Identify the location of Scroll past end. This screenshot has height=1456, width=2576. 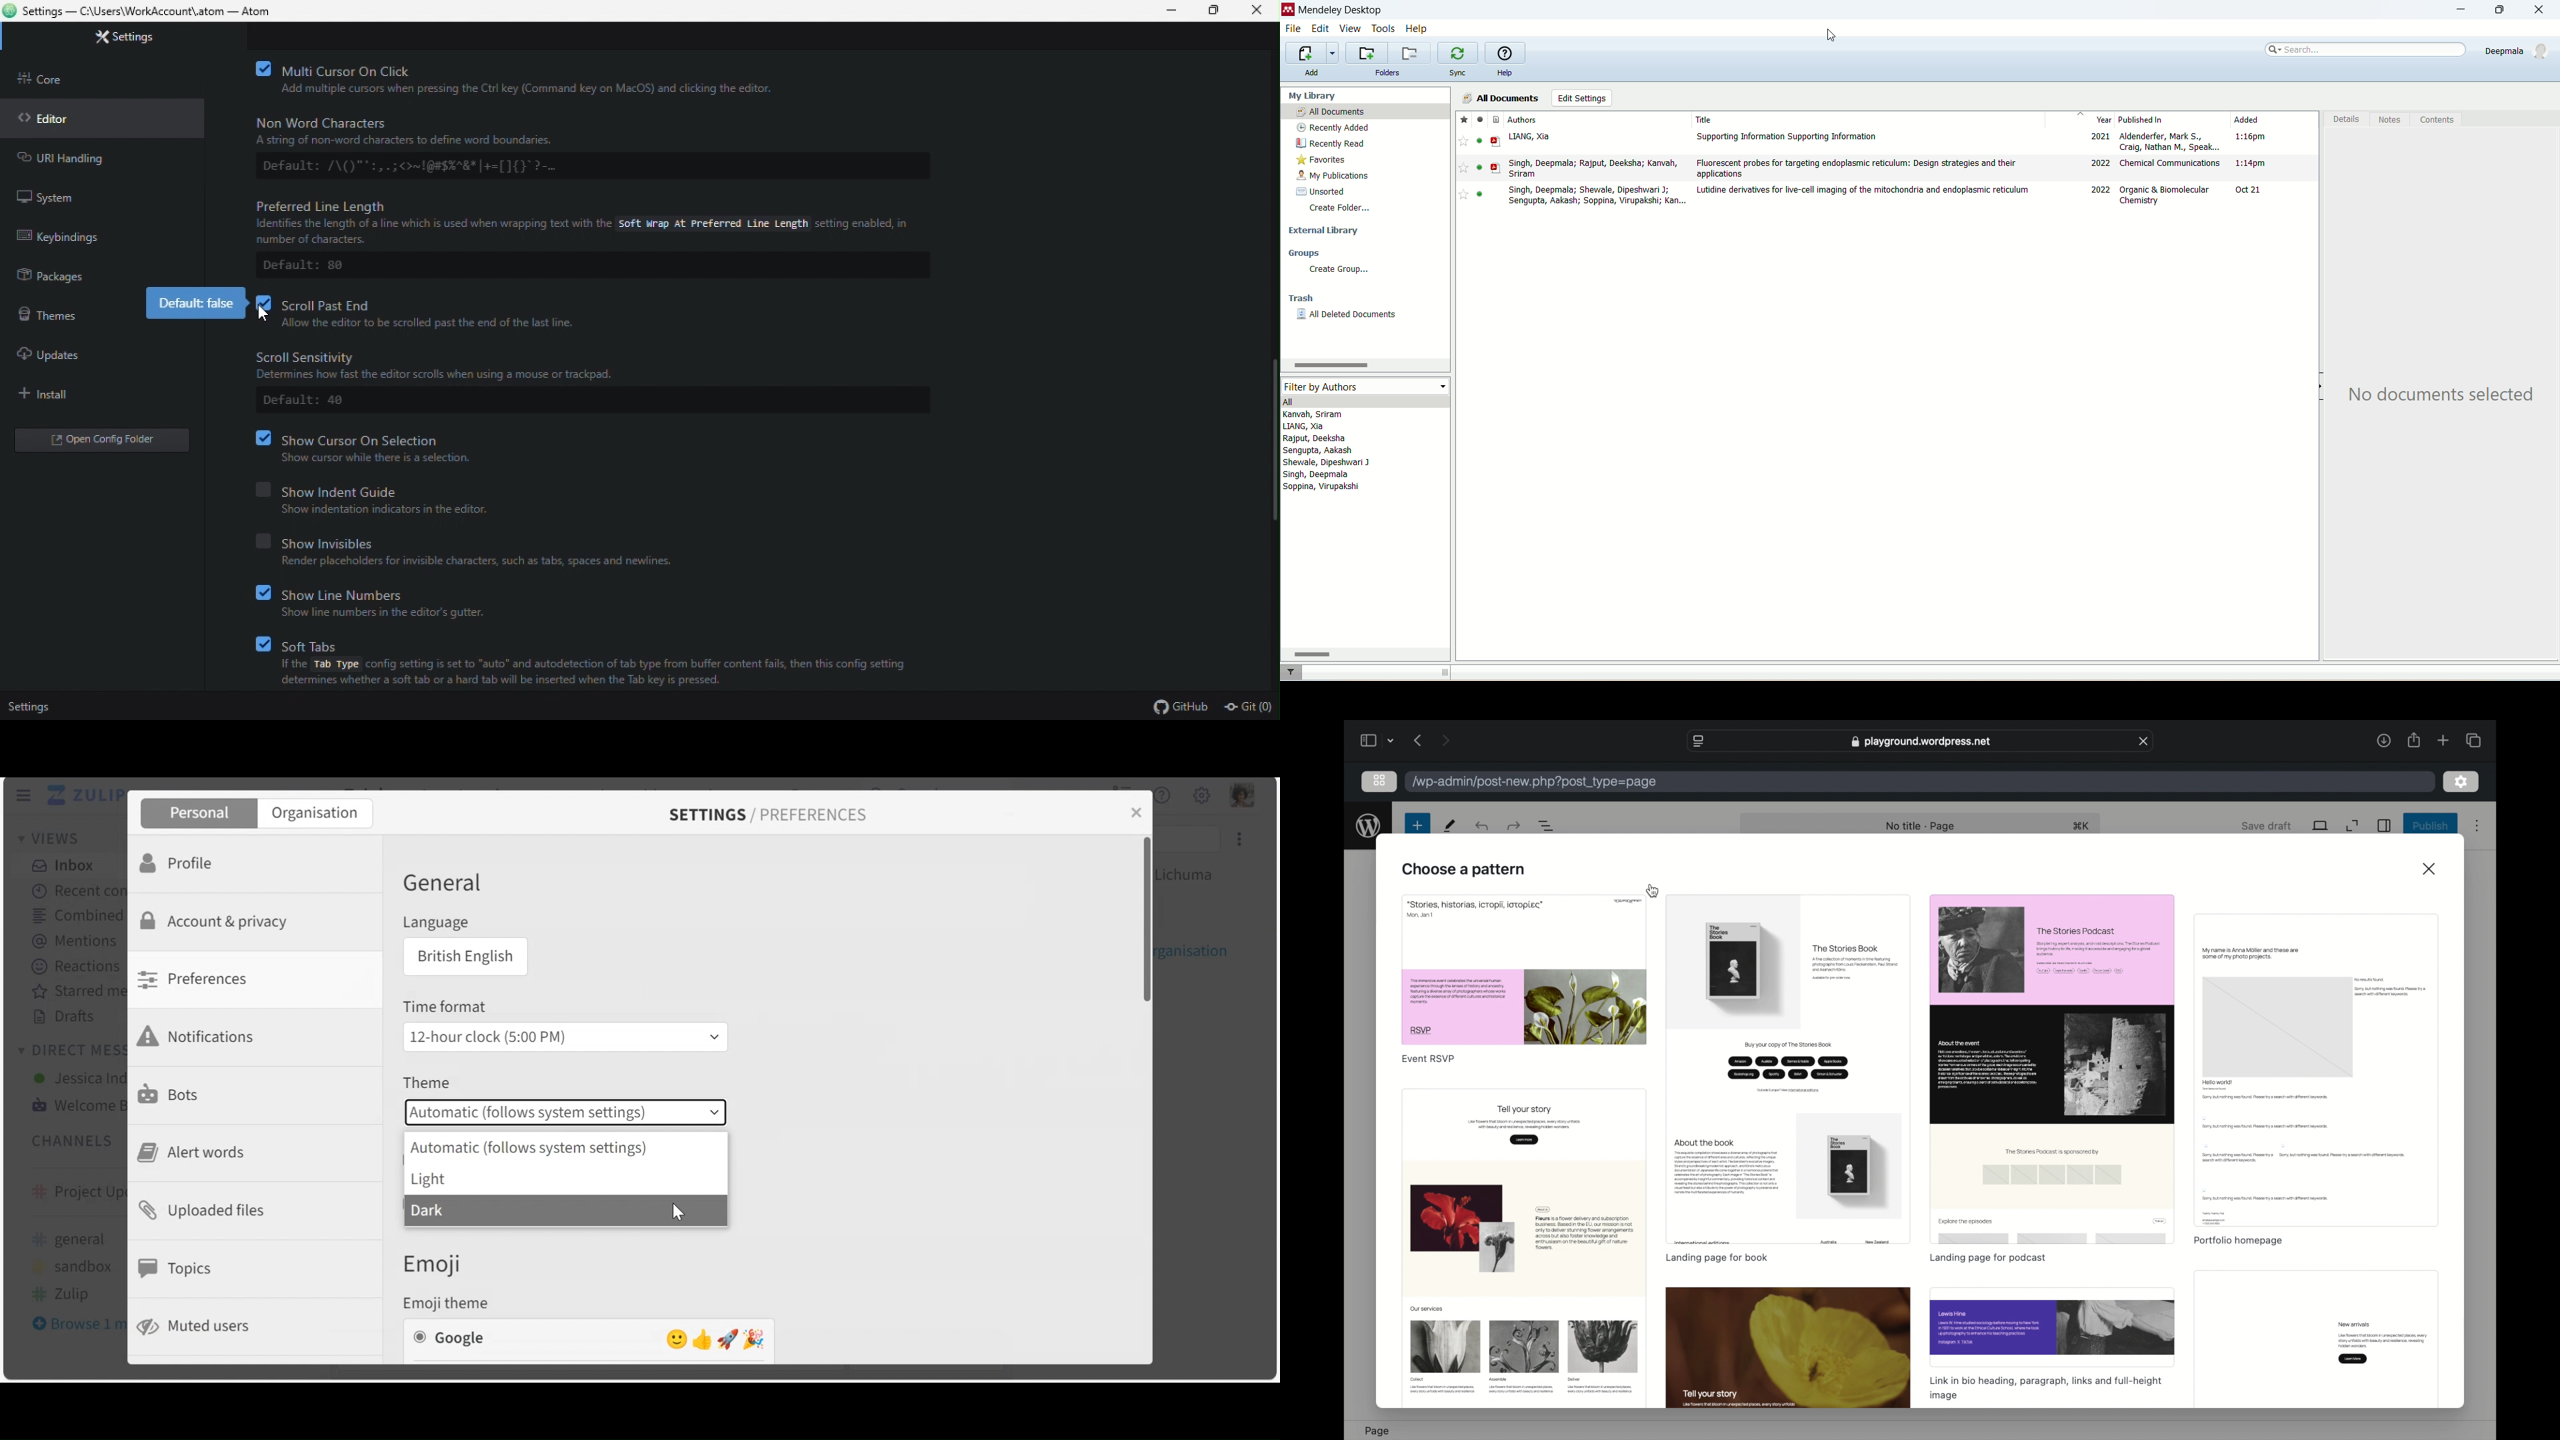
(423, 303).